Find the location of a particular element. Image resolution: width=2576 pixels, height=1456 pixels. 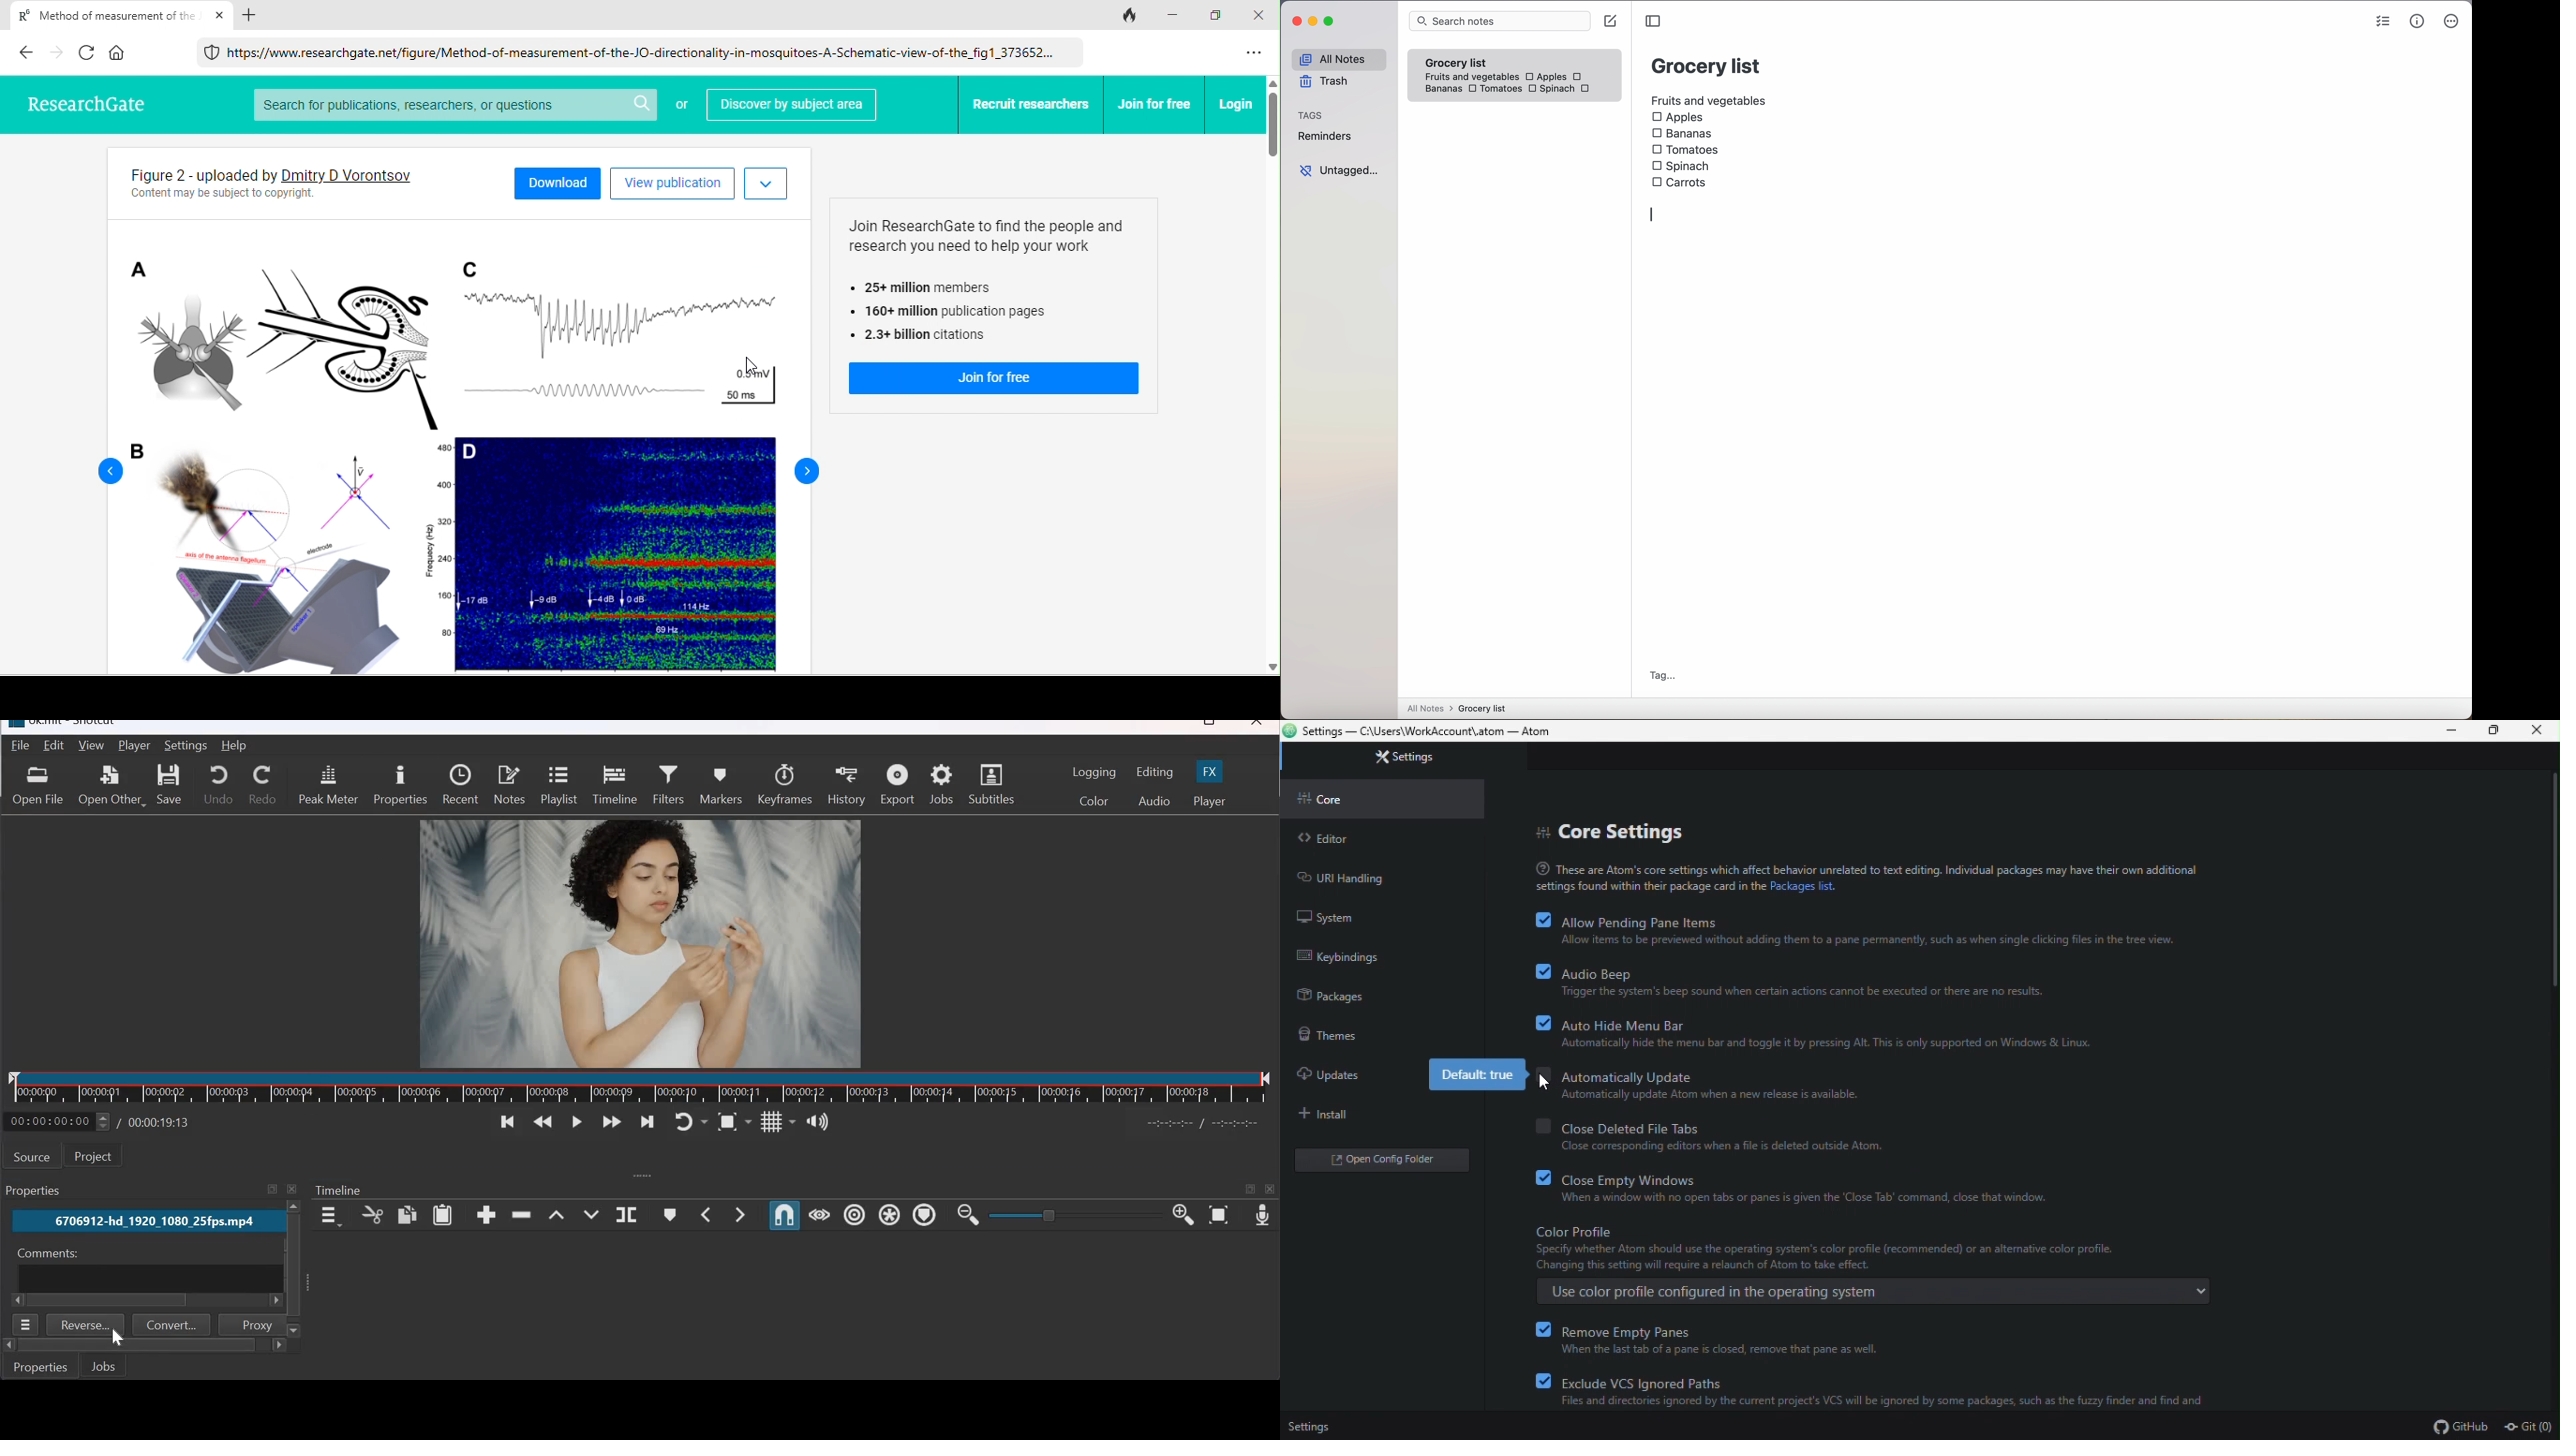

view publication is located at coordinates (672, 184).